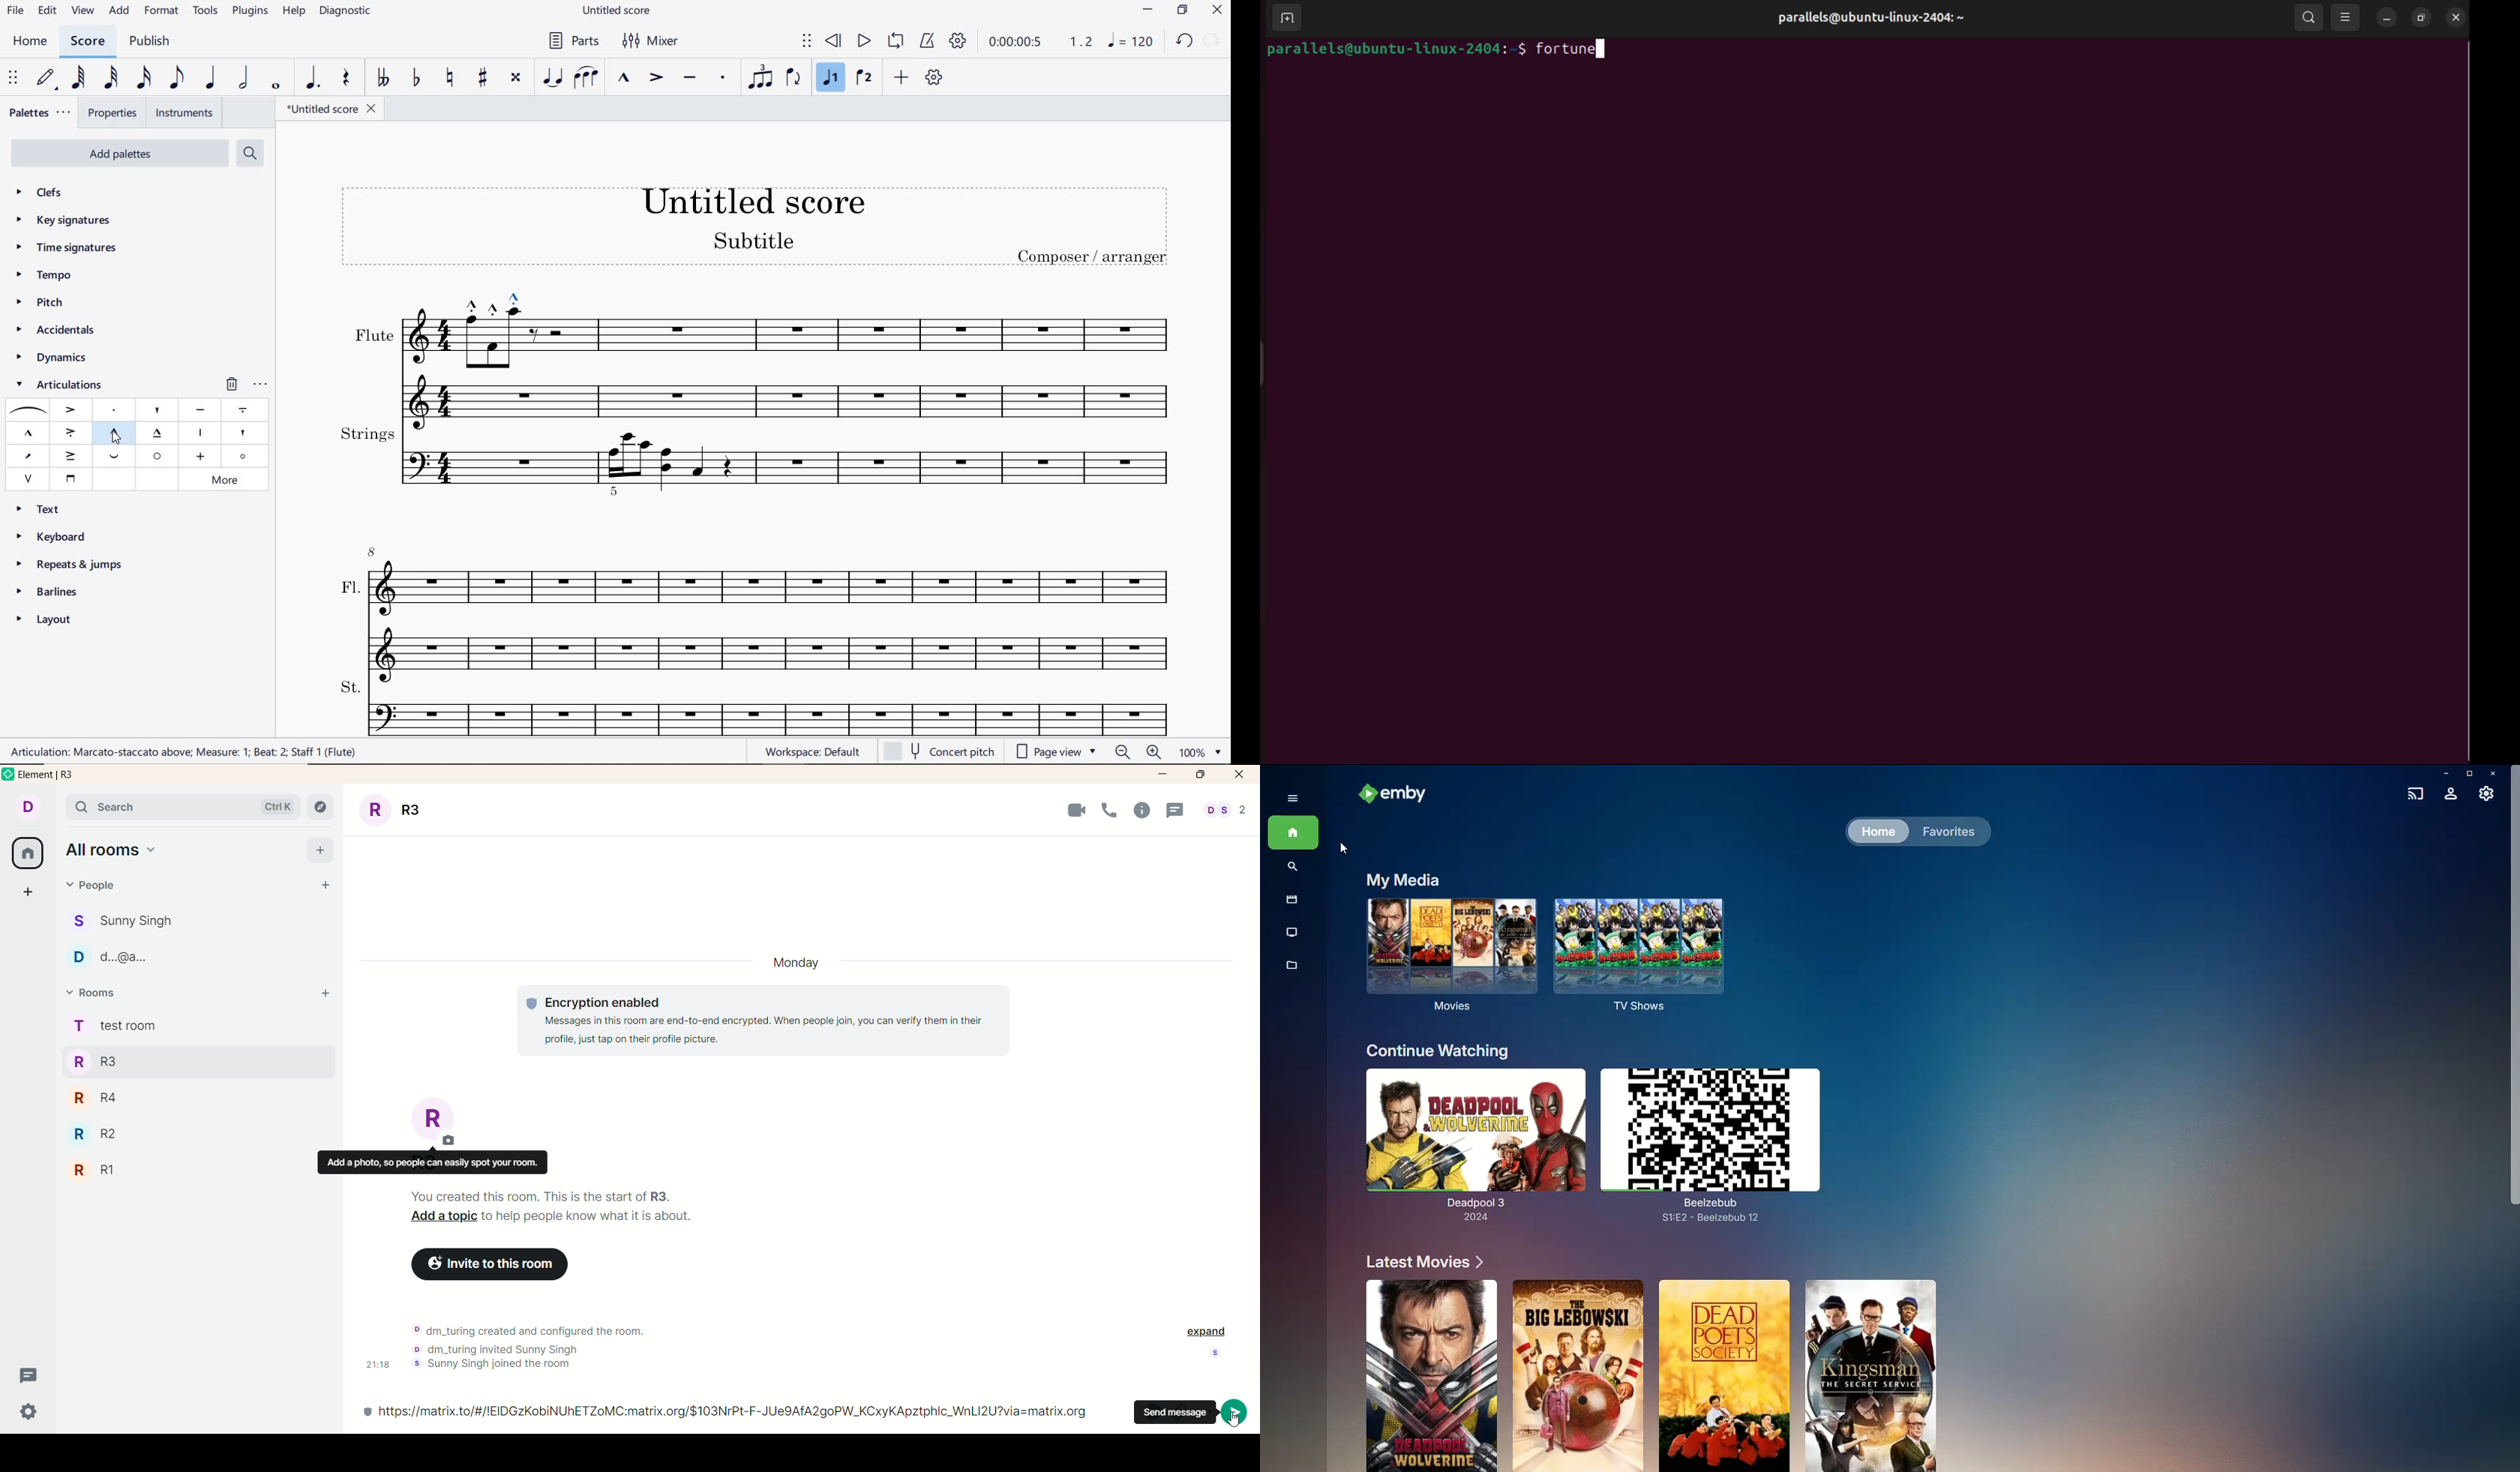  Describe the element at coordinates (1239, 1412) in the screenshot. I see `send message` at that location.